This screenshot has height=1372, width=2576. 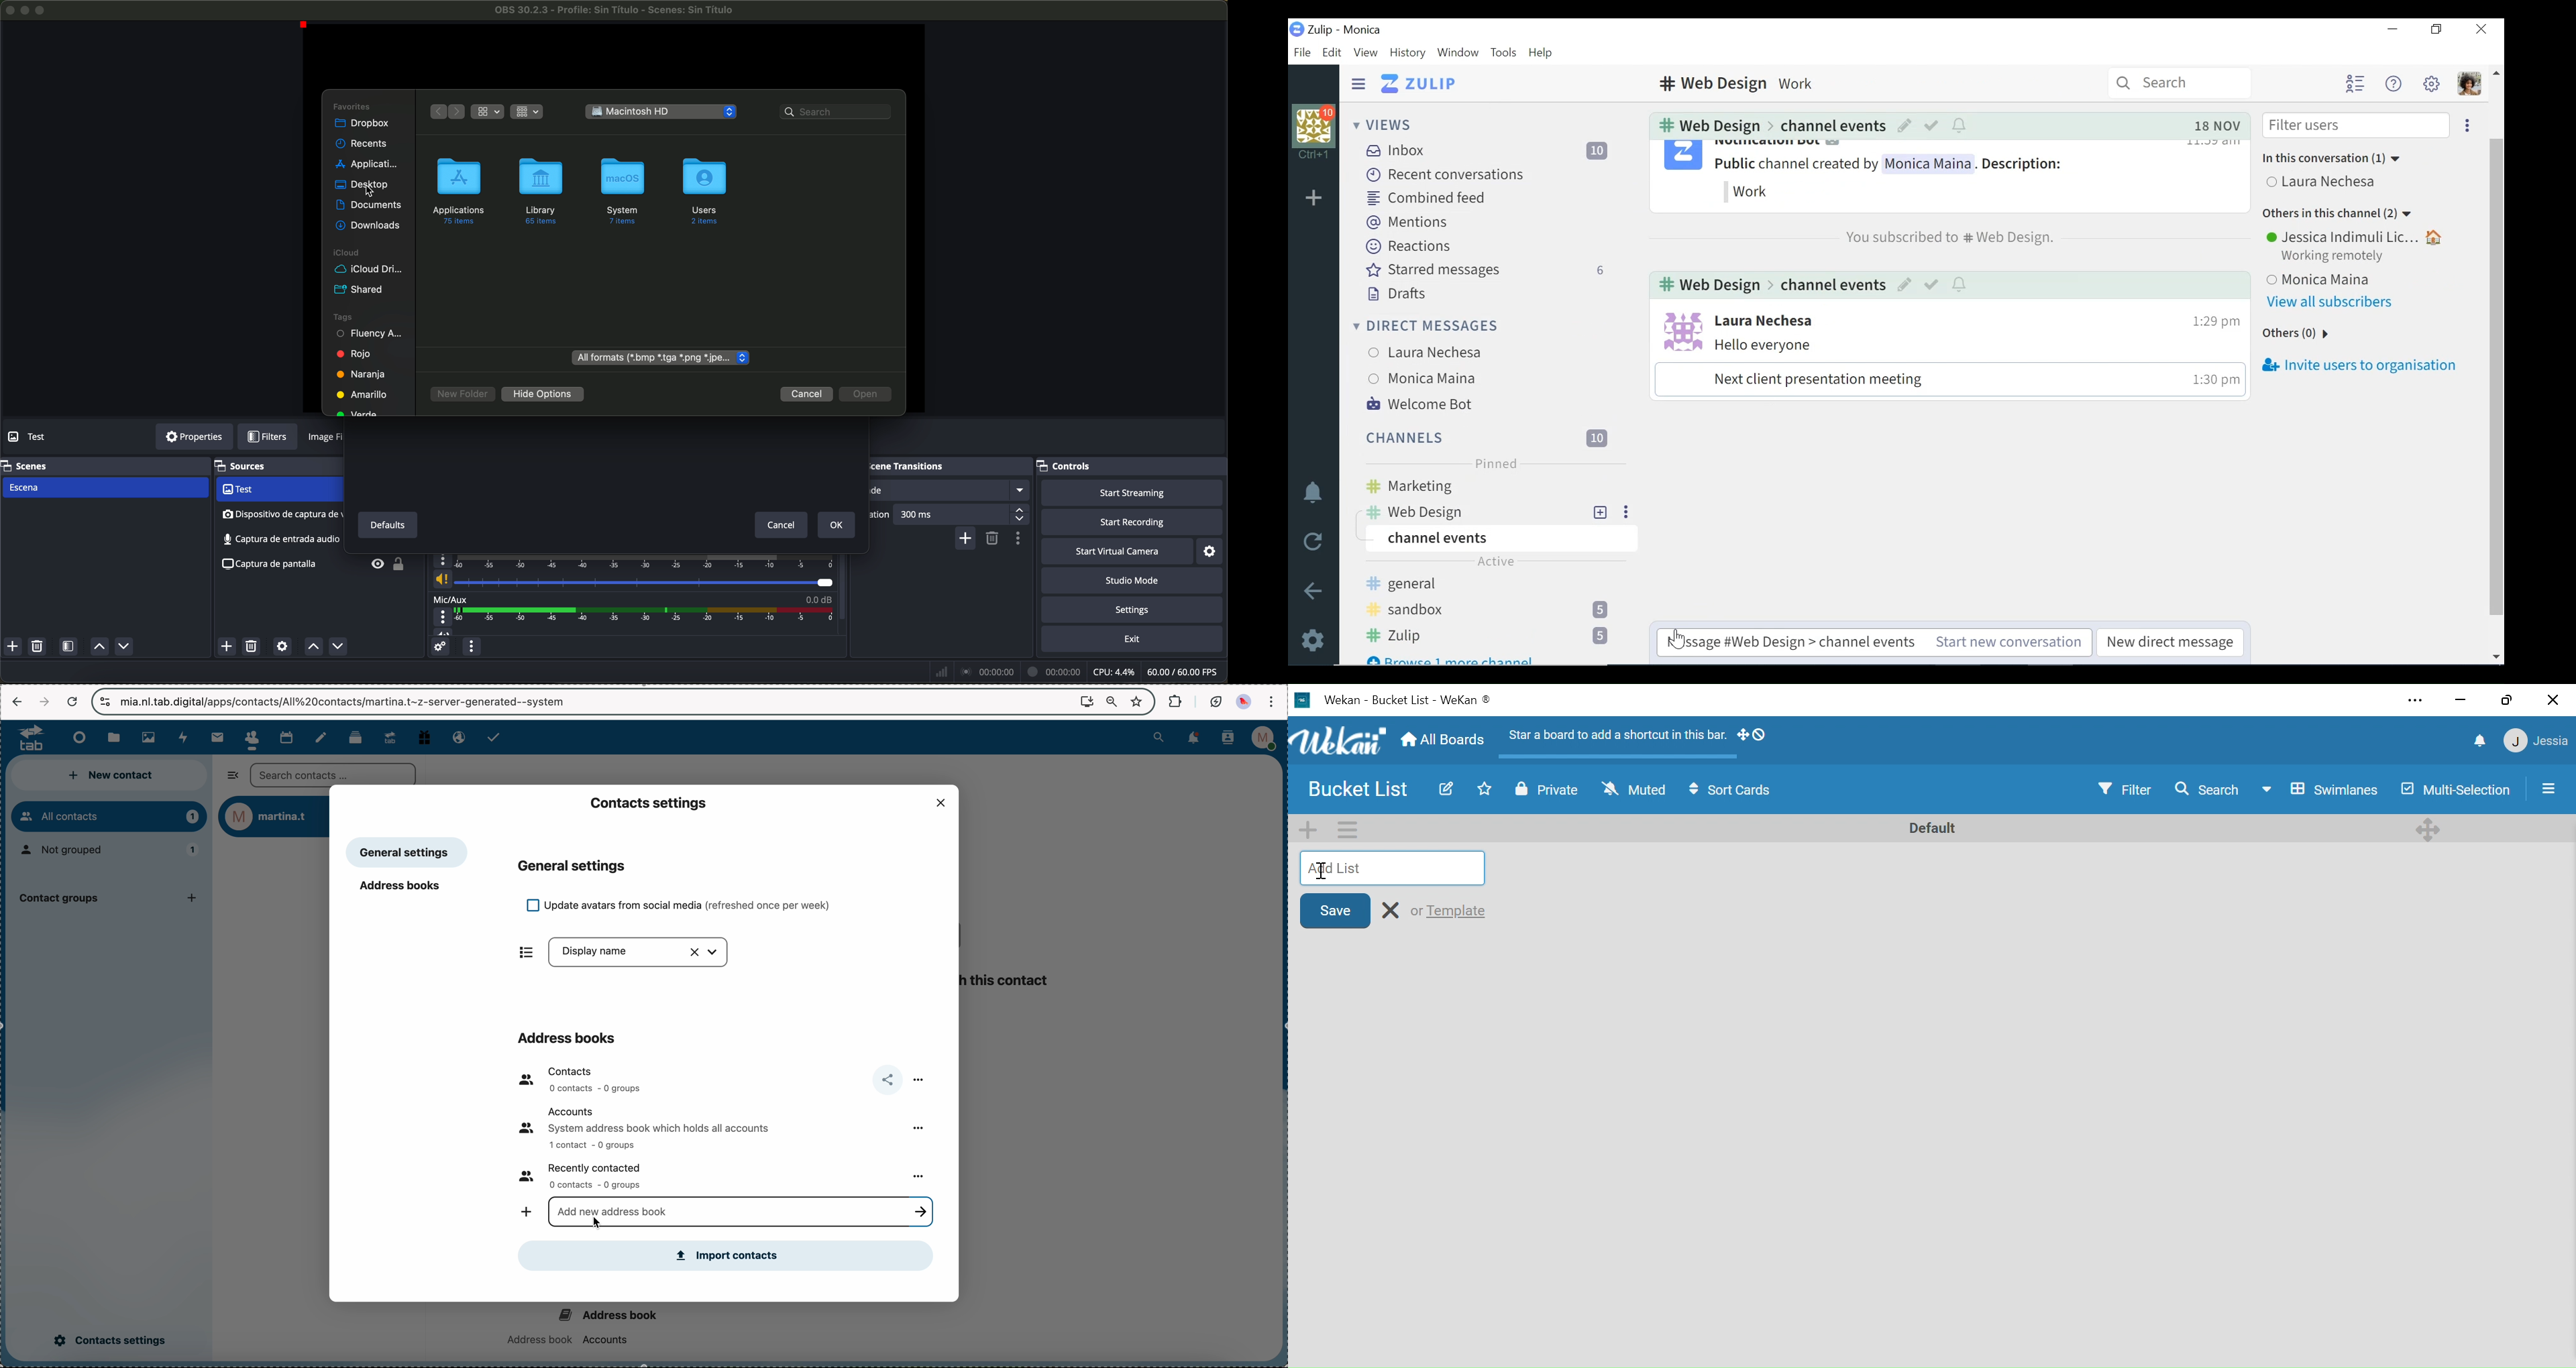 I want to click on this contact, so click(x=1008, y=981).